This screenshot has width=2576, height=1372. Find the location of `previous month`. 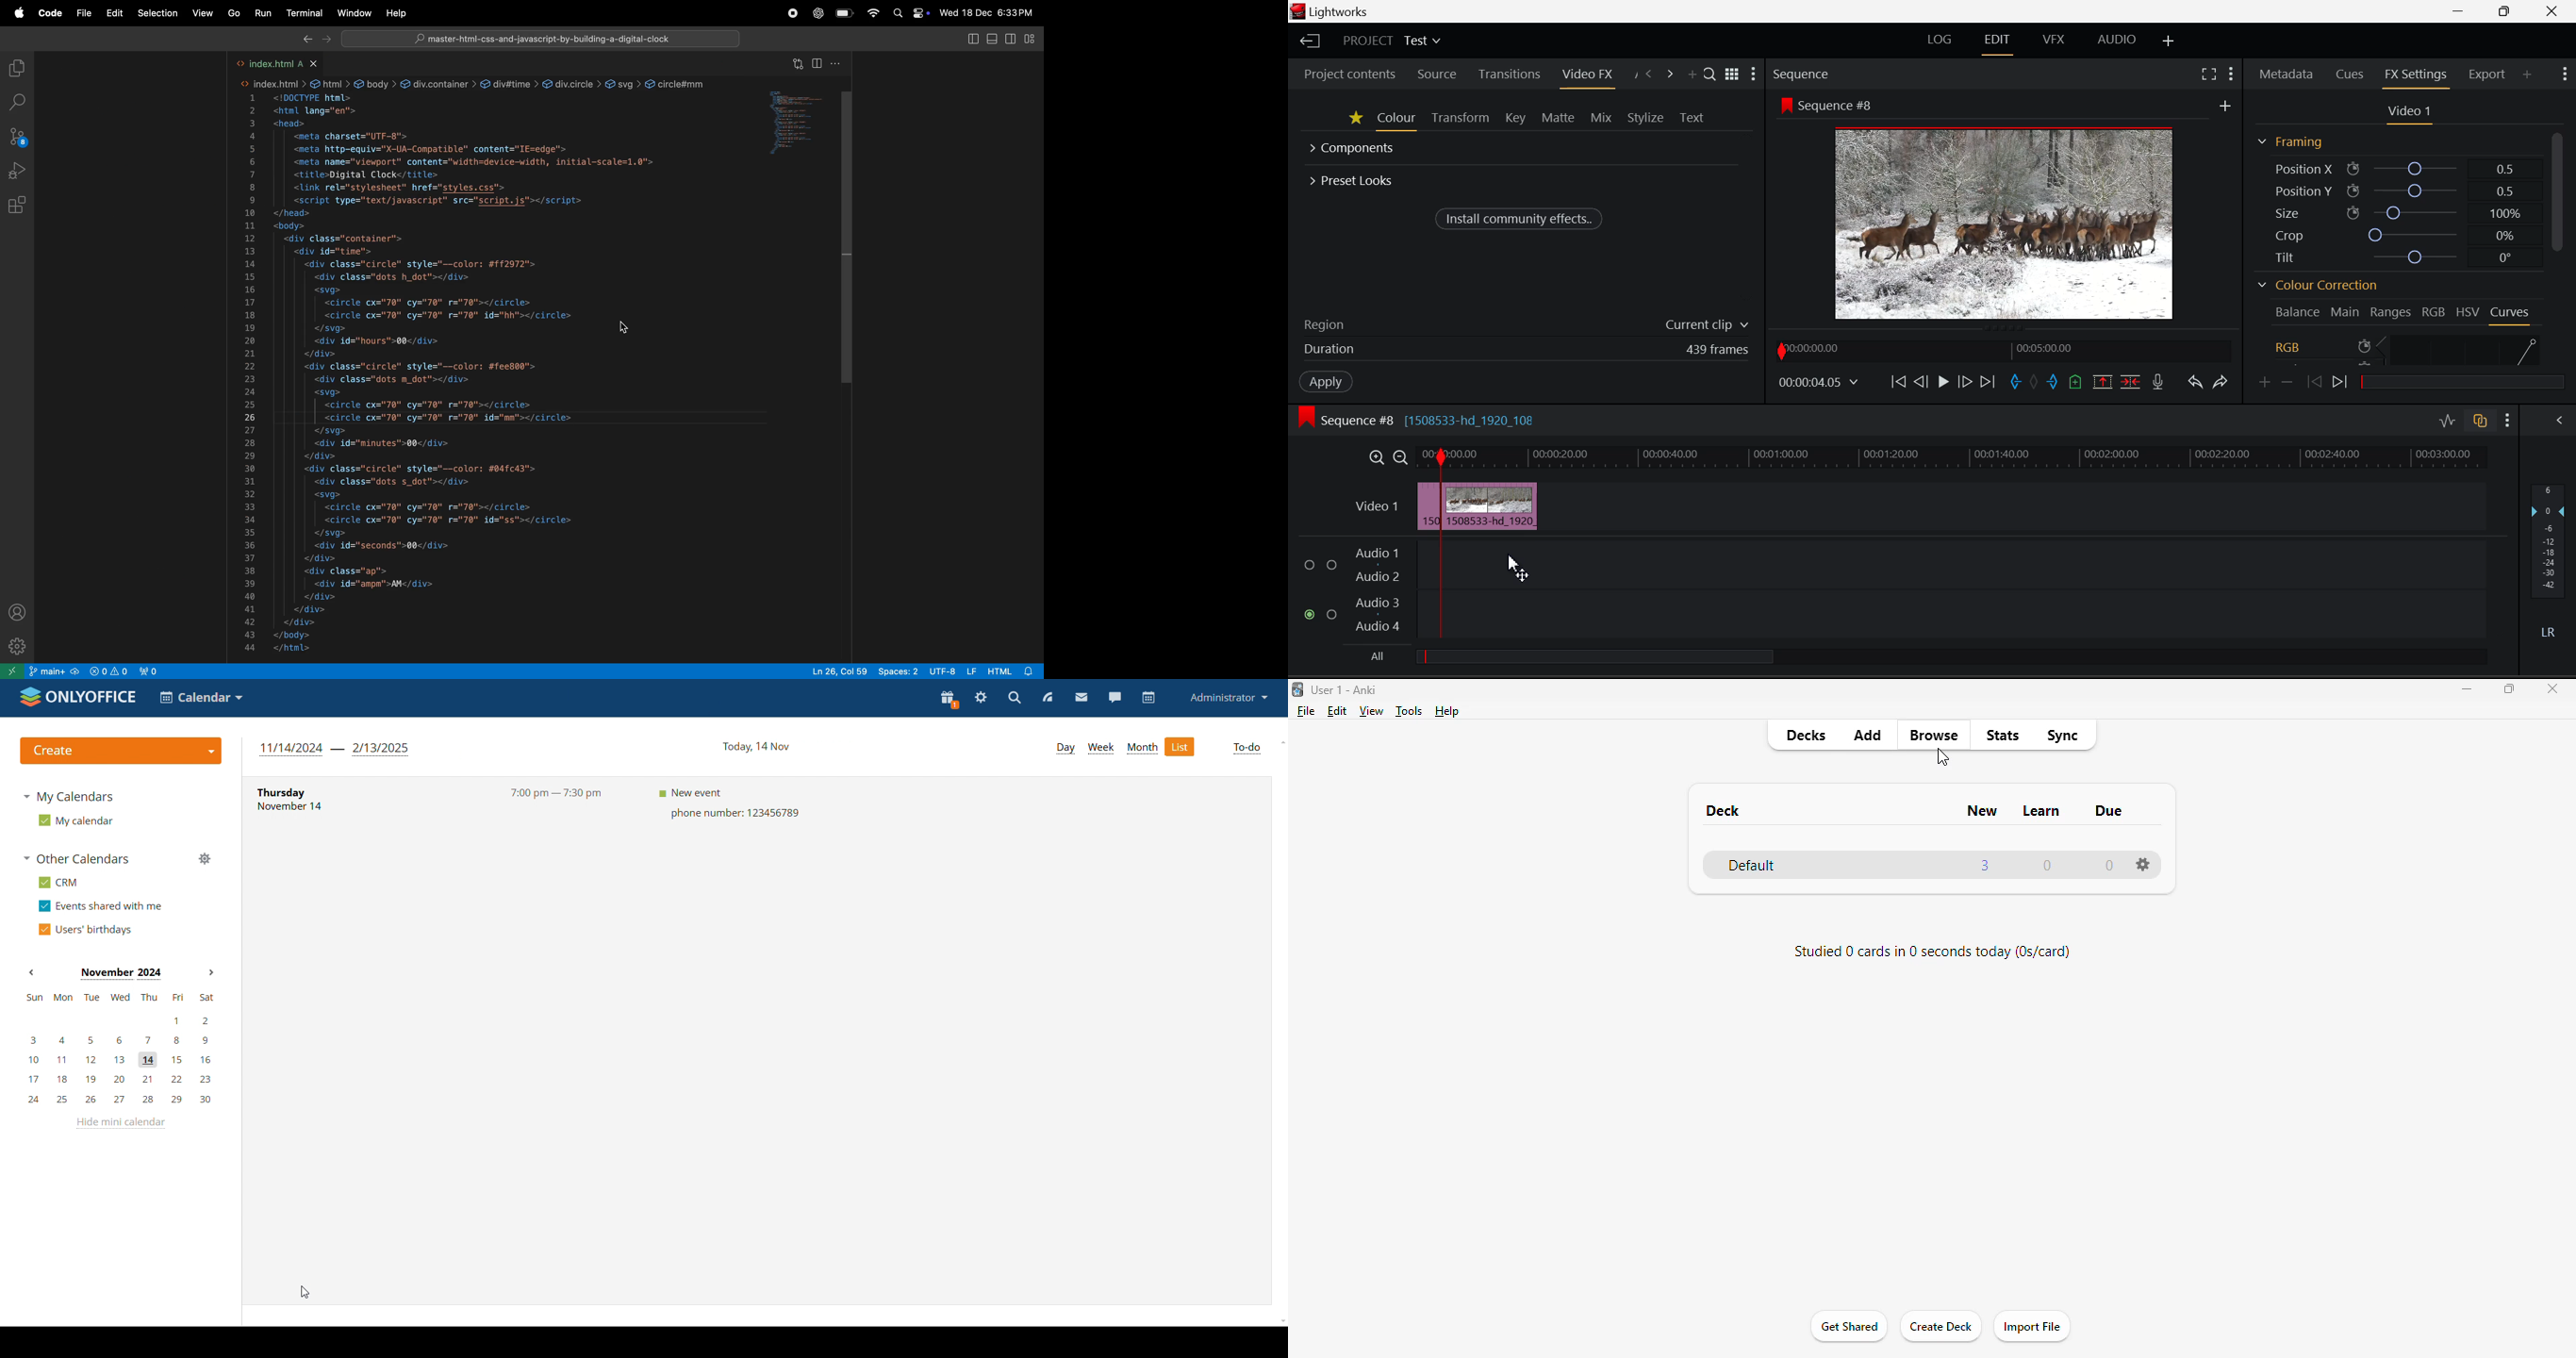

previous month is located at coordinates (32, 974).